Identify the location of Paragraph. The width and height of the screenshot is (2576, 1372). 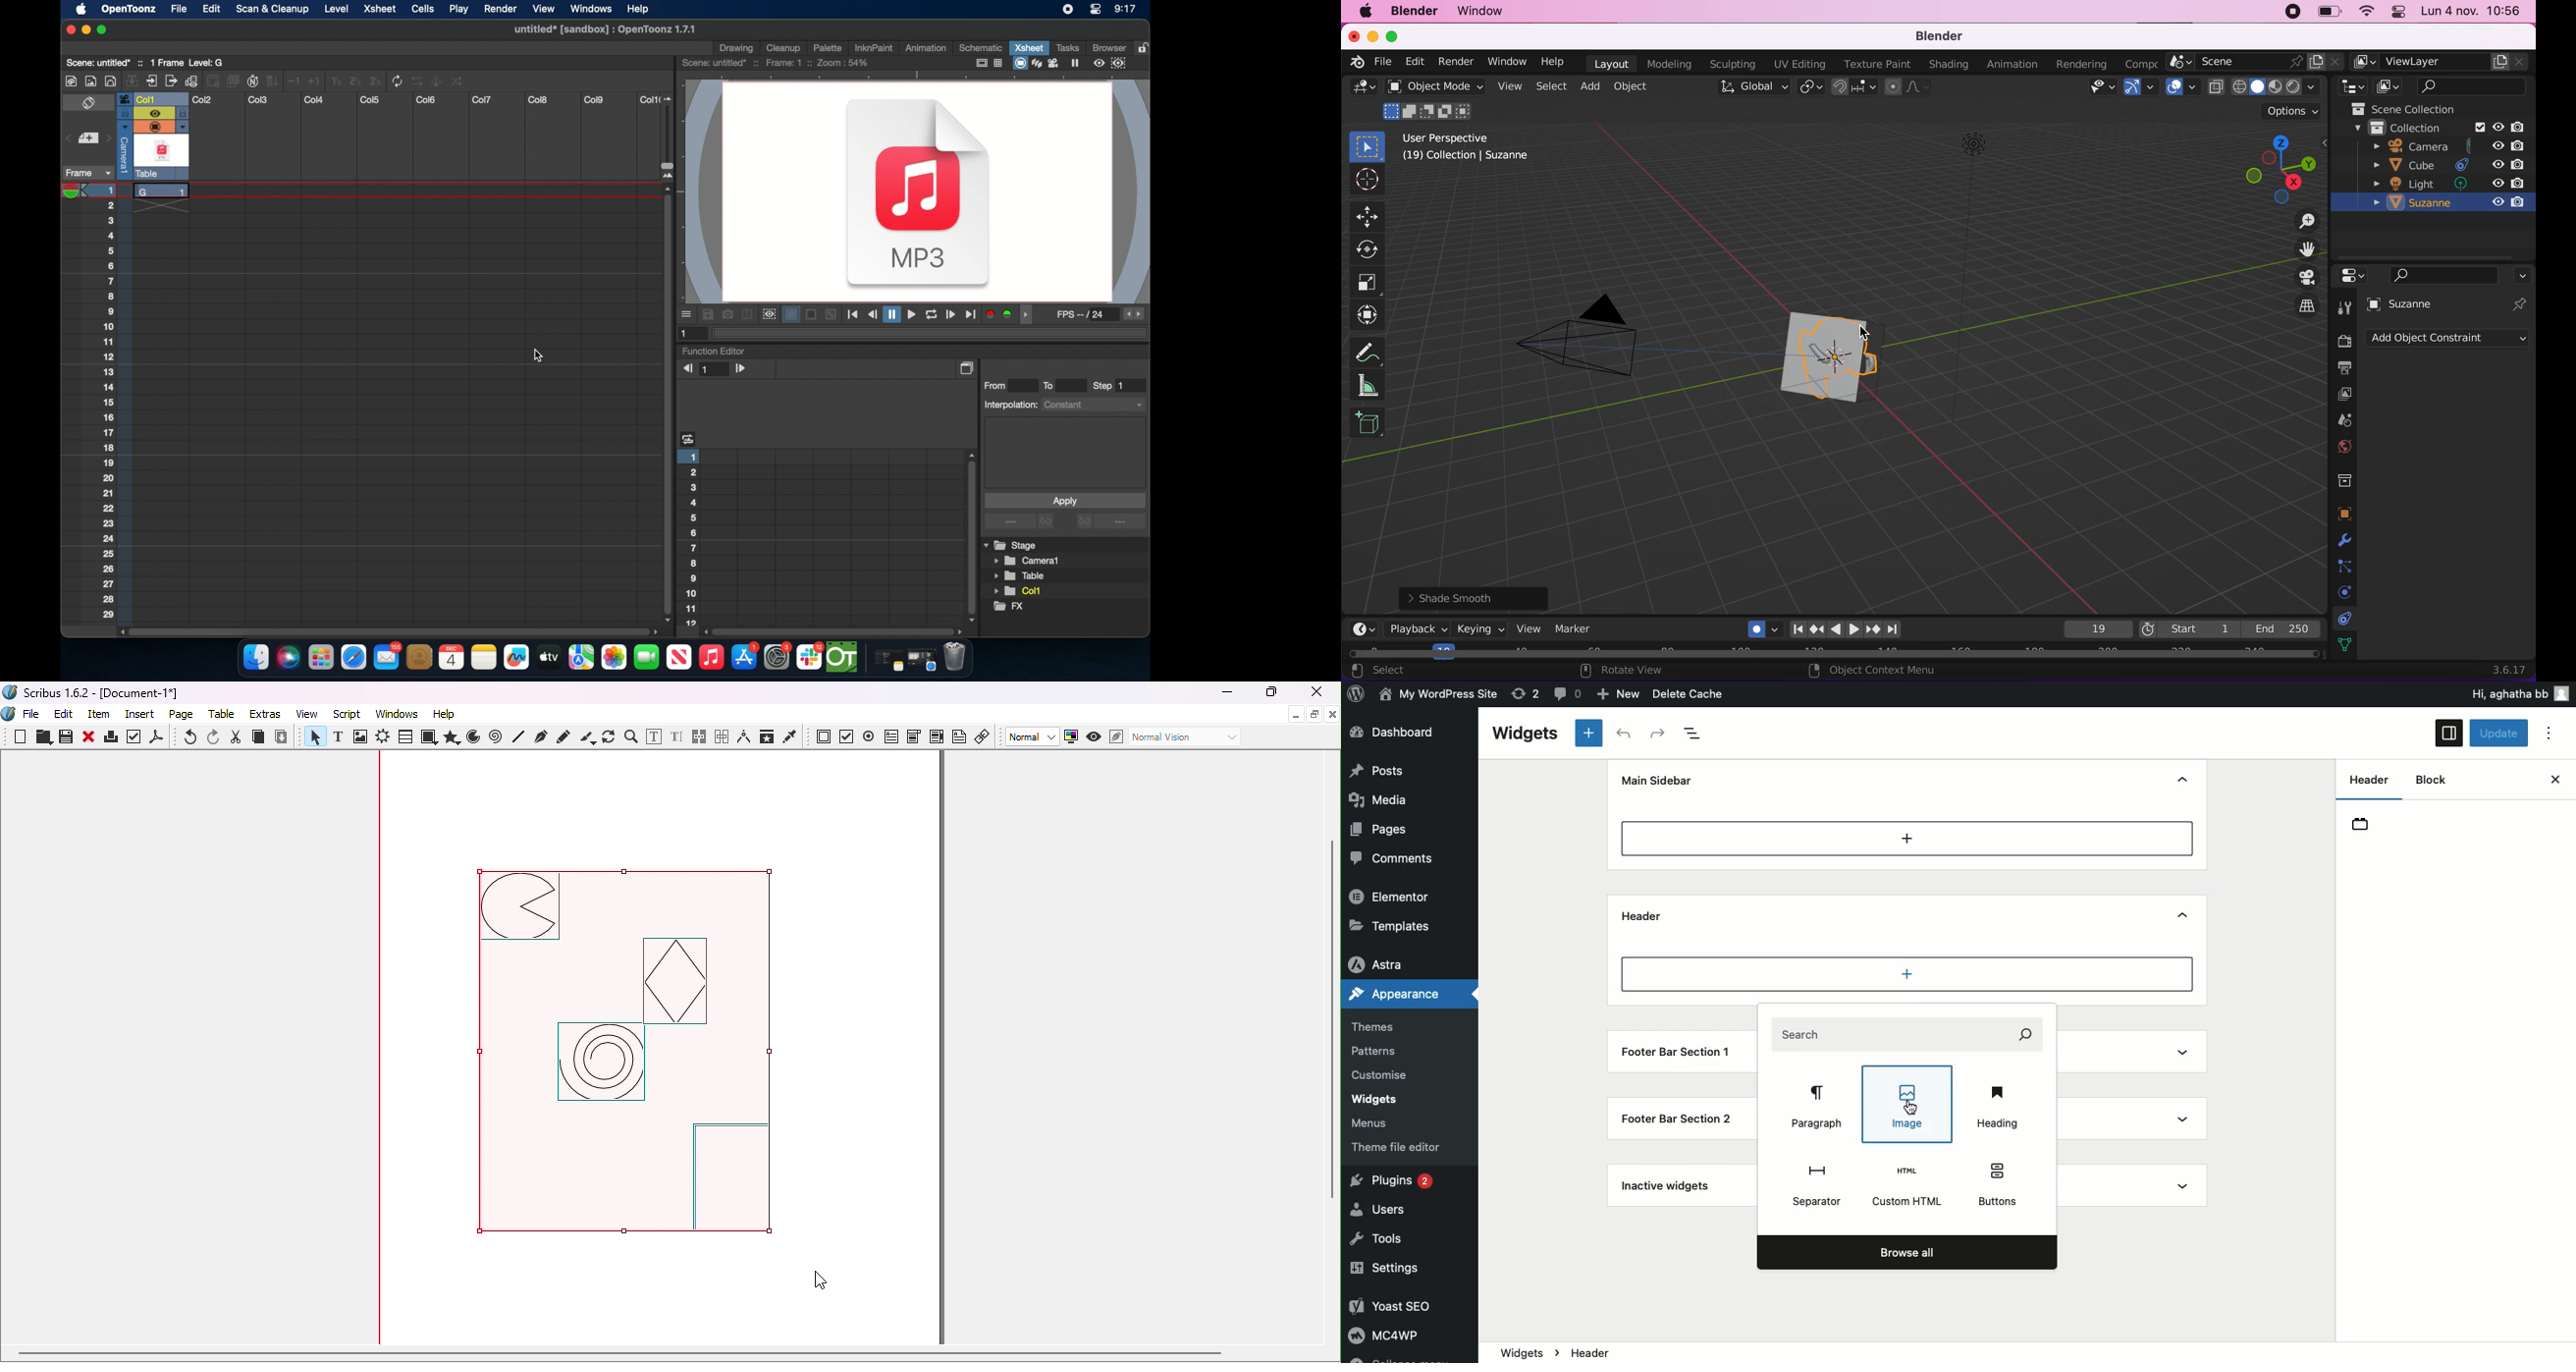
(1818, 1109).